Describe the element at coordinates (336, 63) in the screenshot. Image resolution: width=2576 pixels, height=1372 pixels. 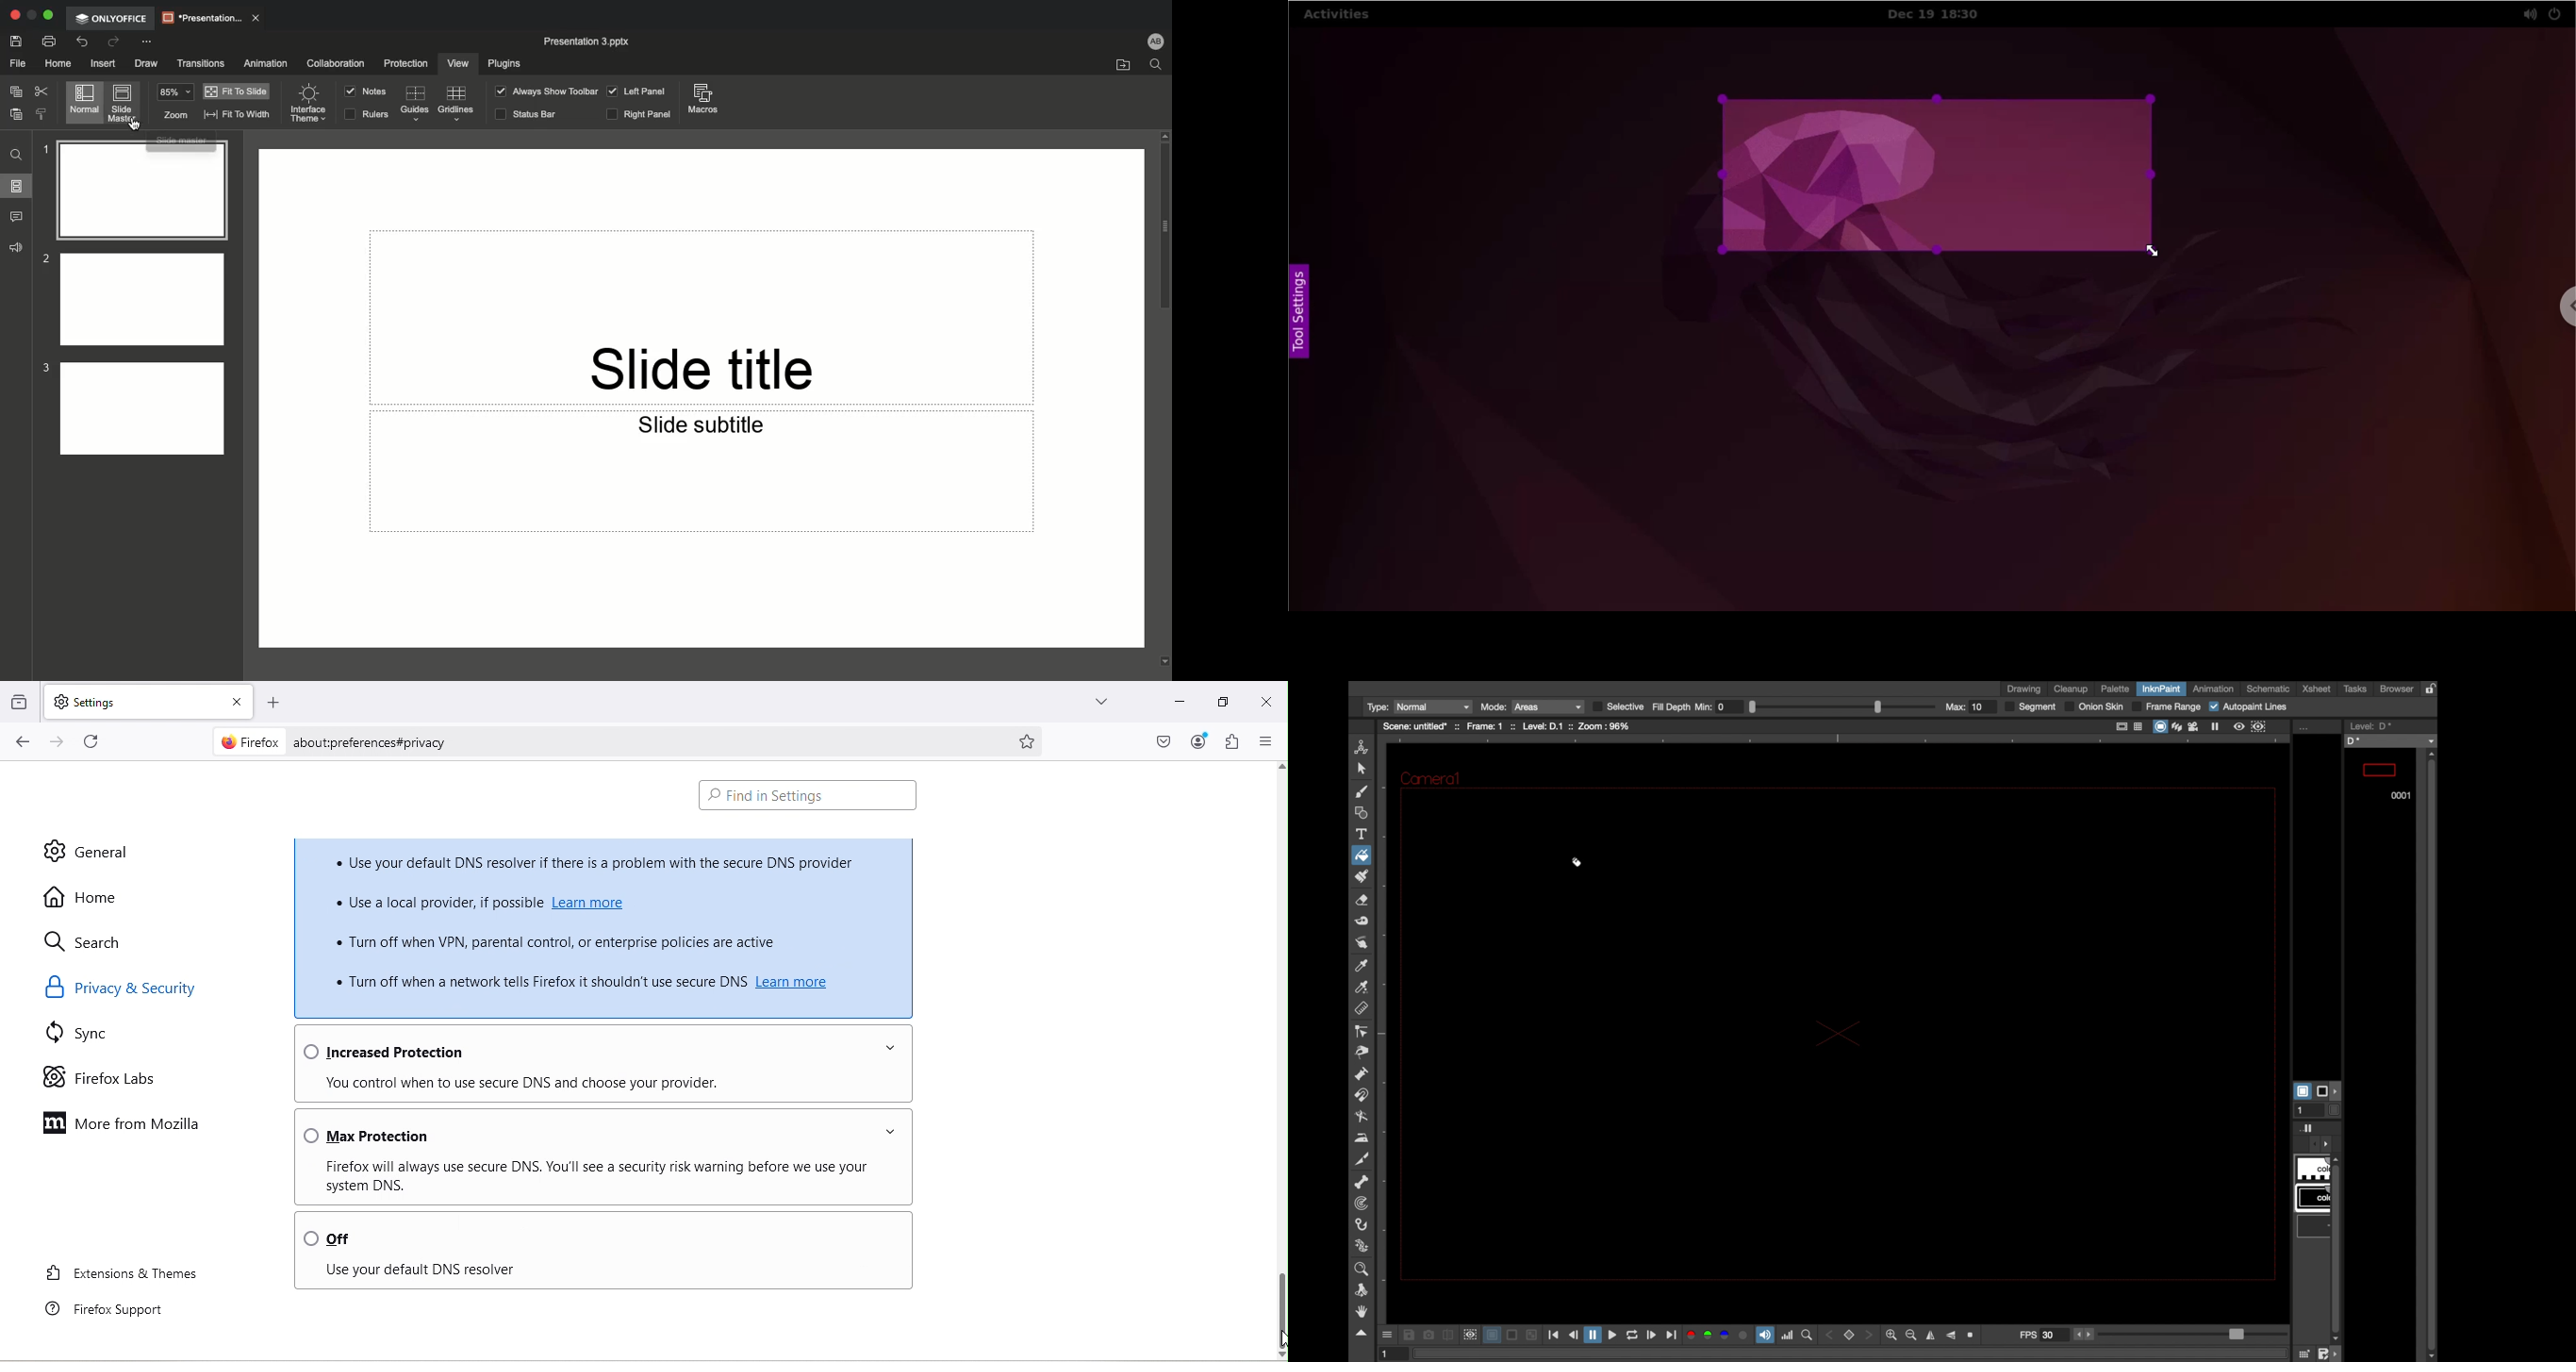
I see `Collaboration` at that location.